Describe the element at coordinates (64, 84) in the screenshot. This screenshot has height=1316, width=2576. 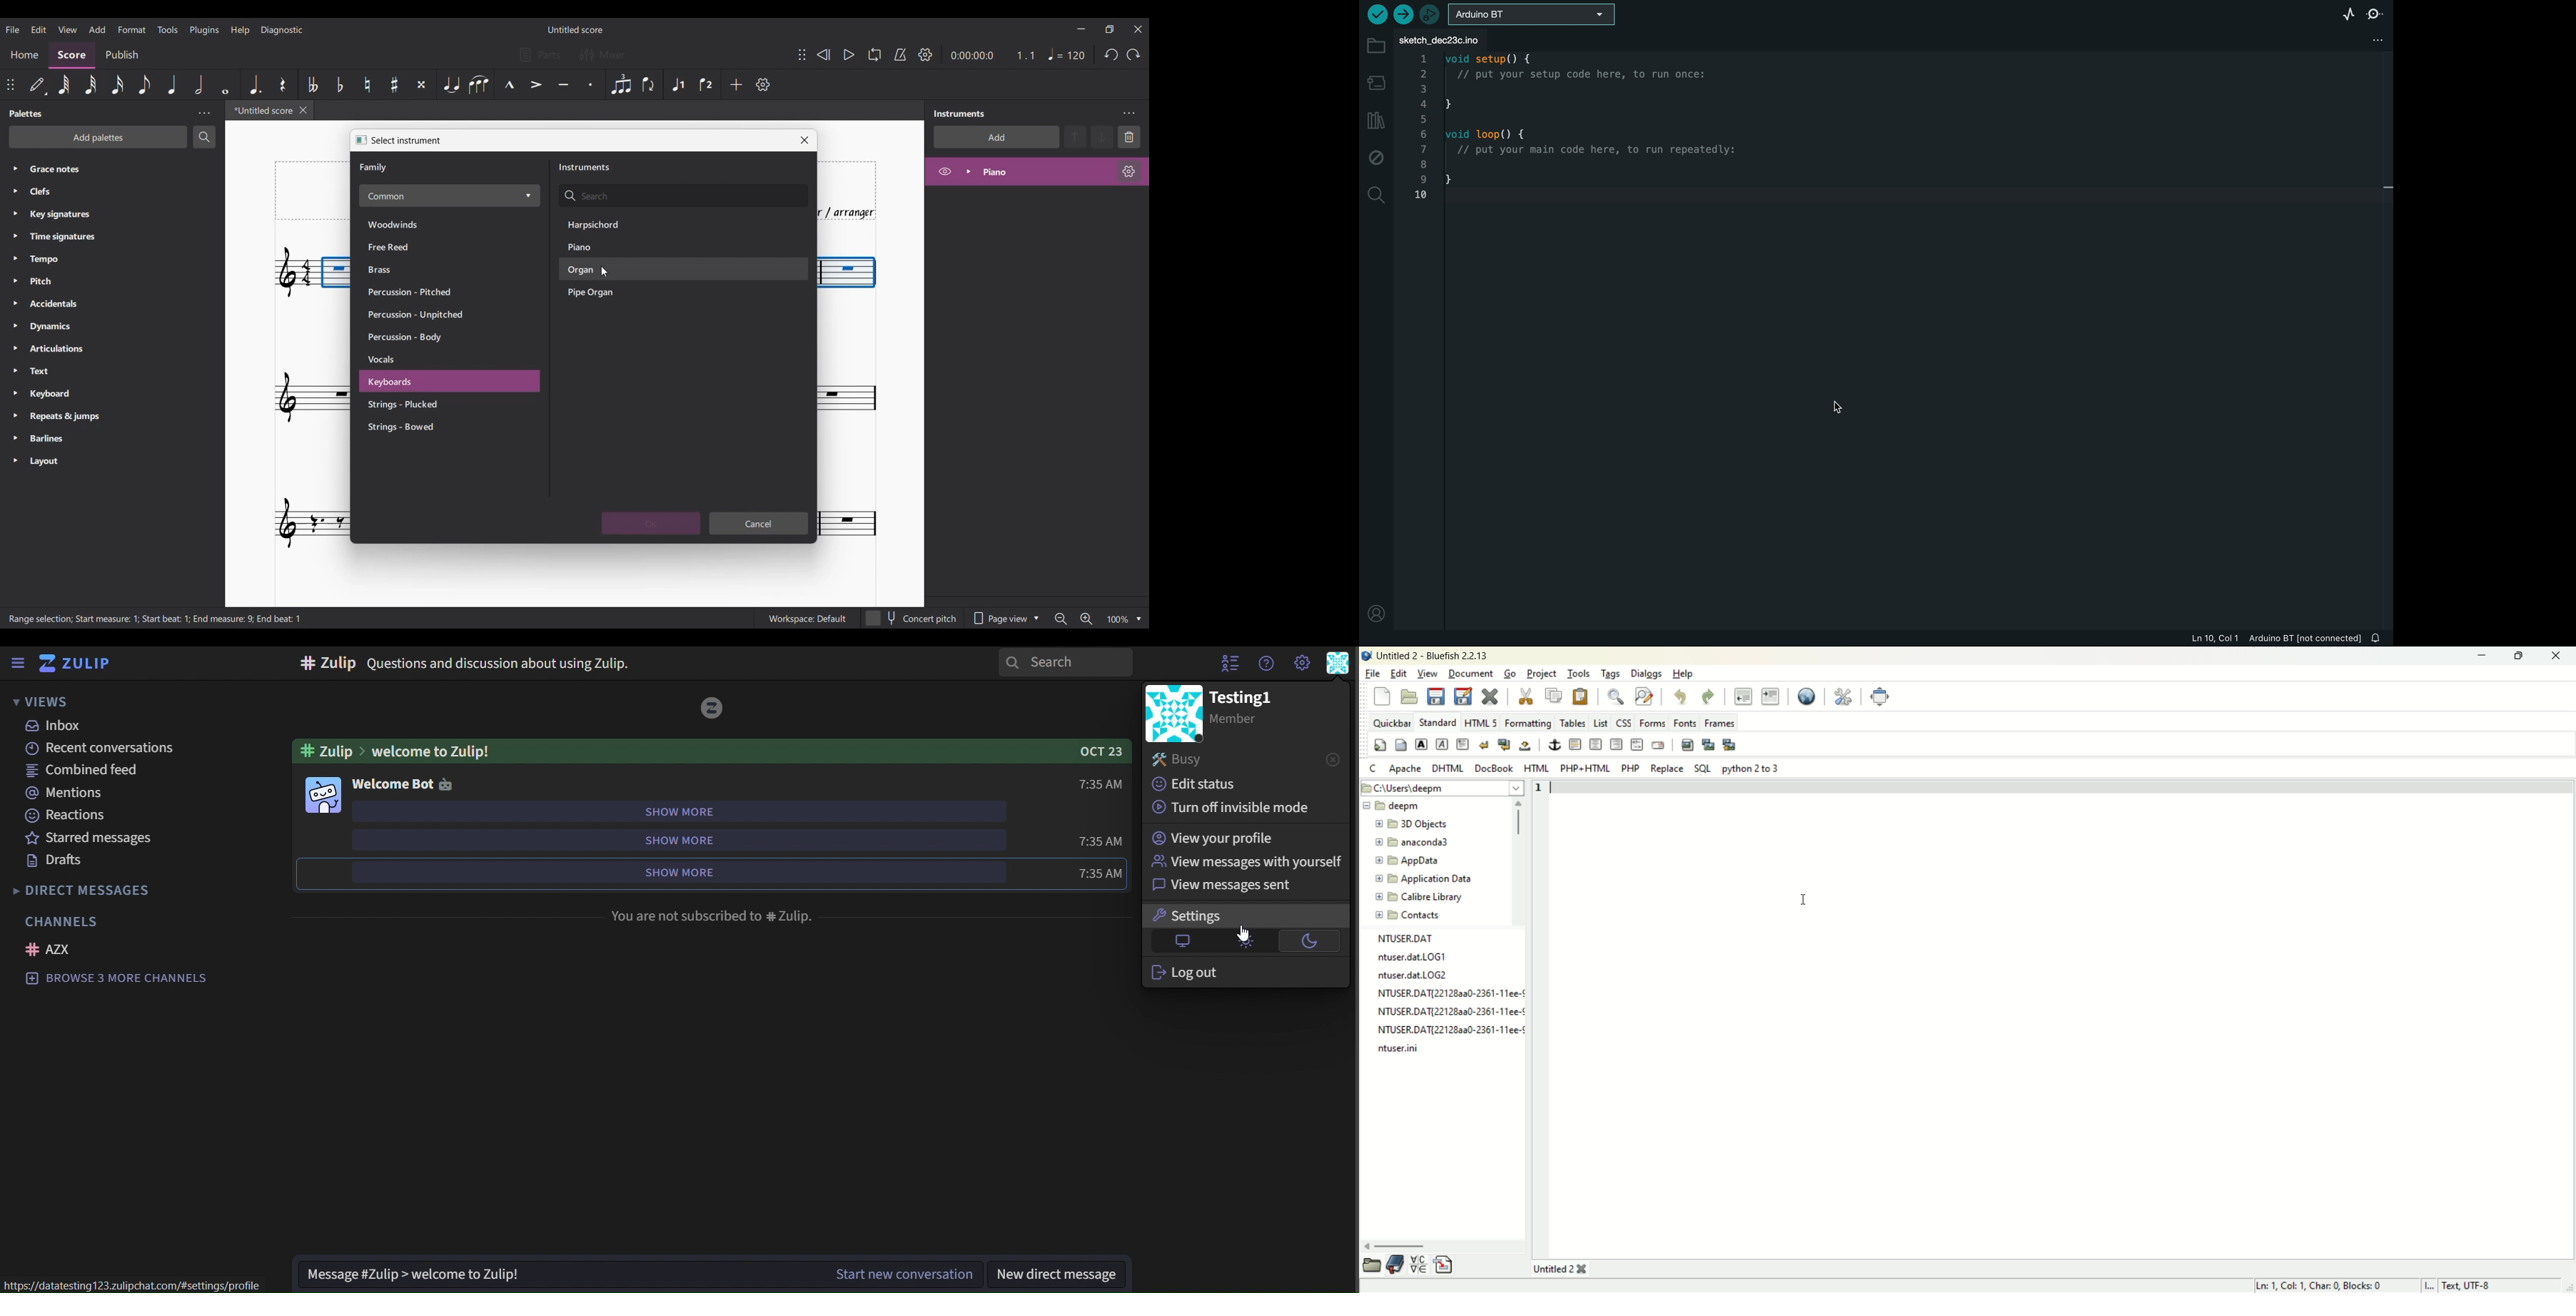
I see `64th note` at that location.